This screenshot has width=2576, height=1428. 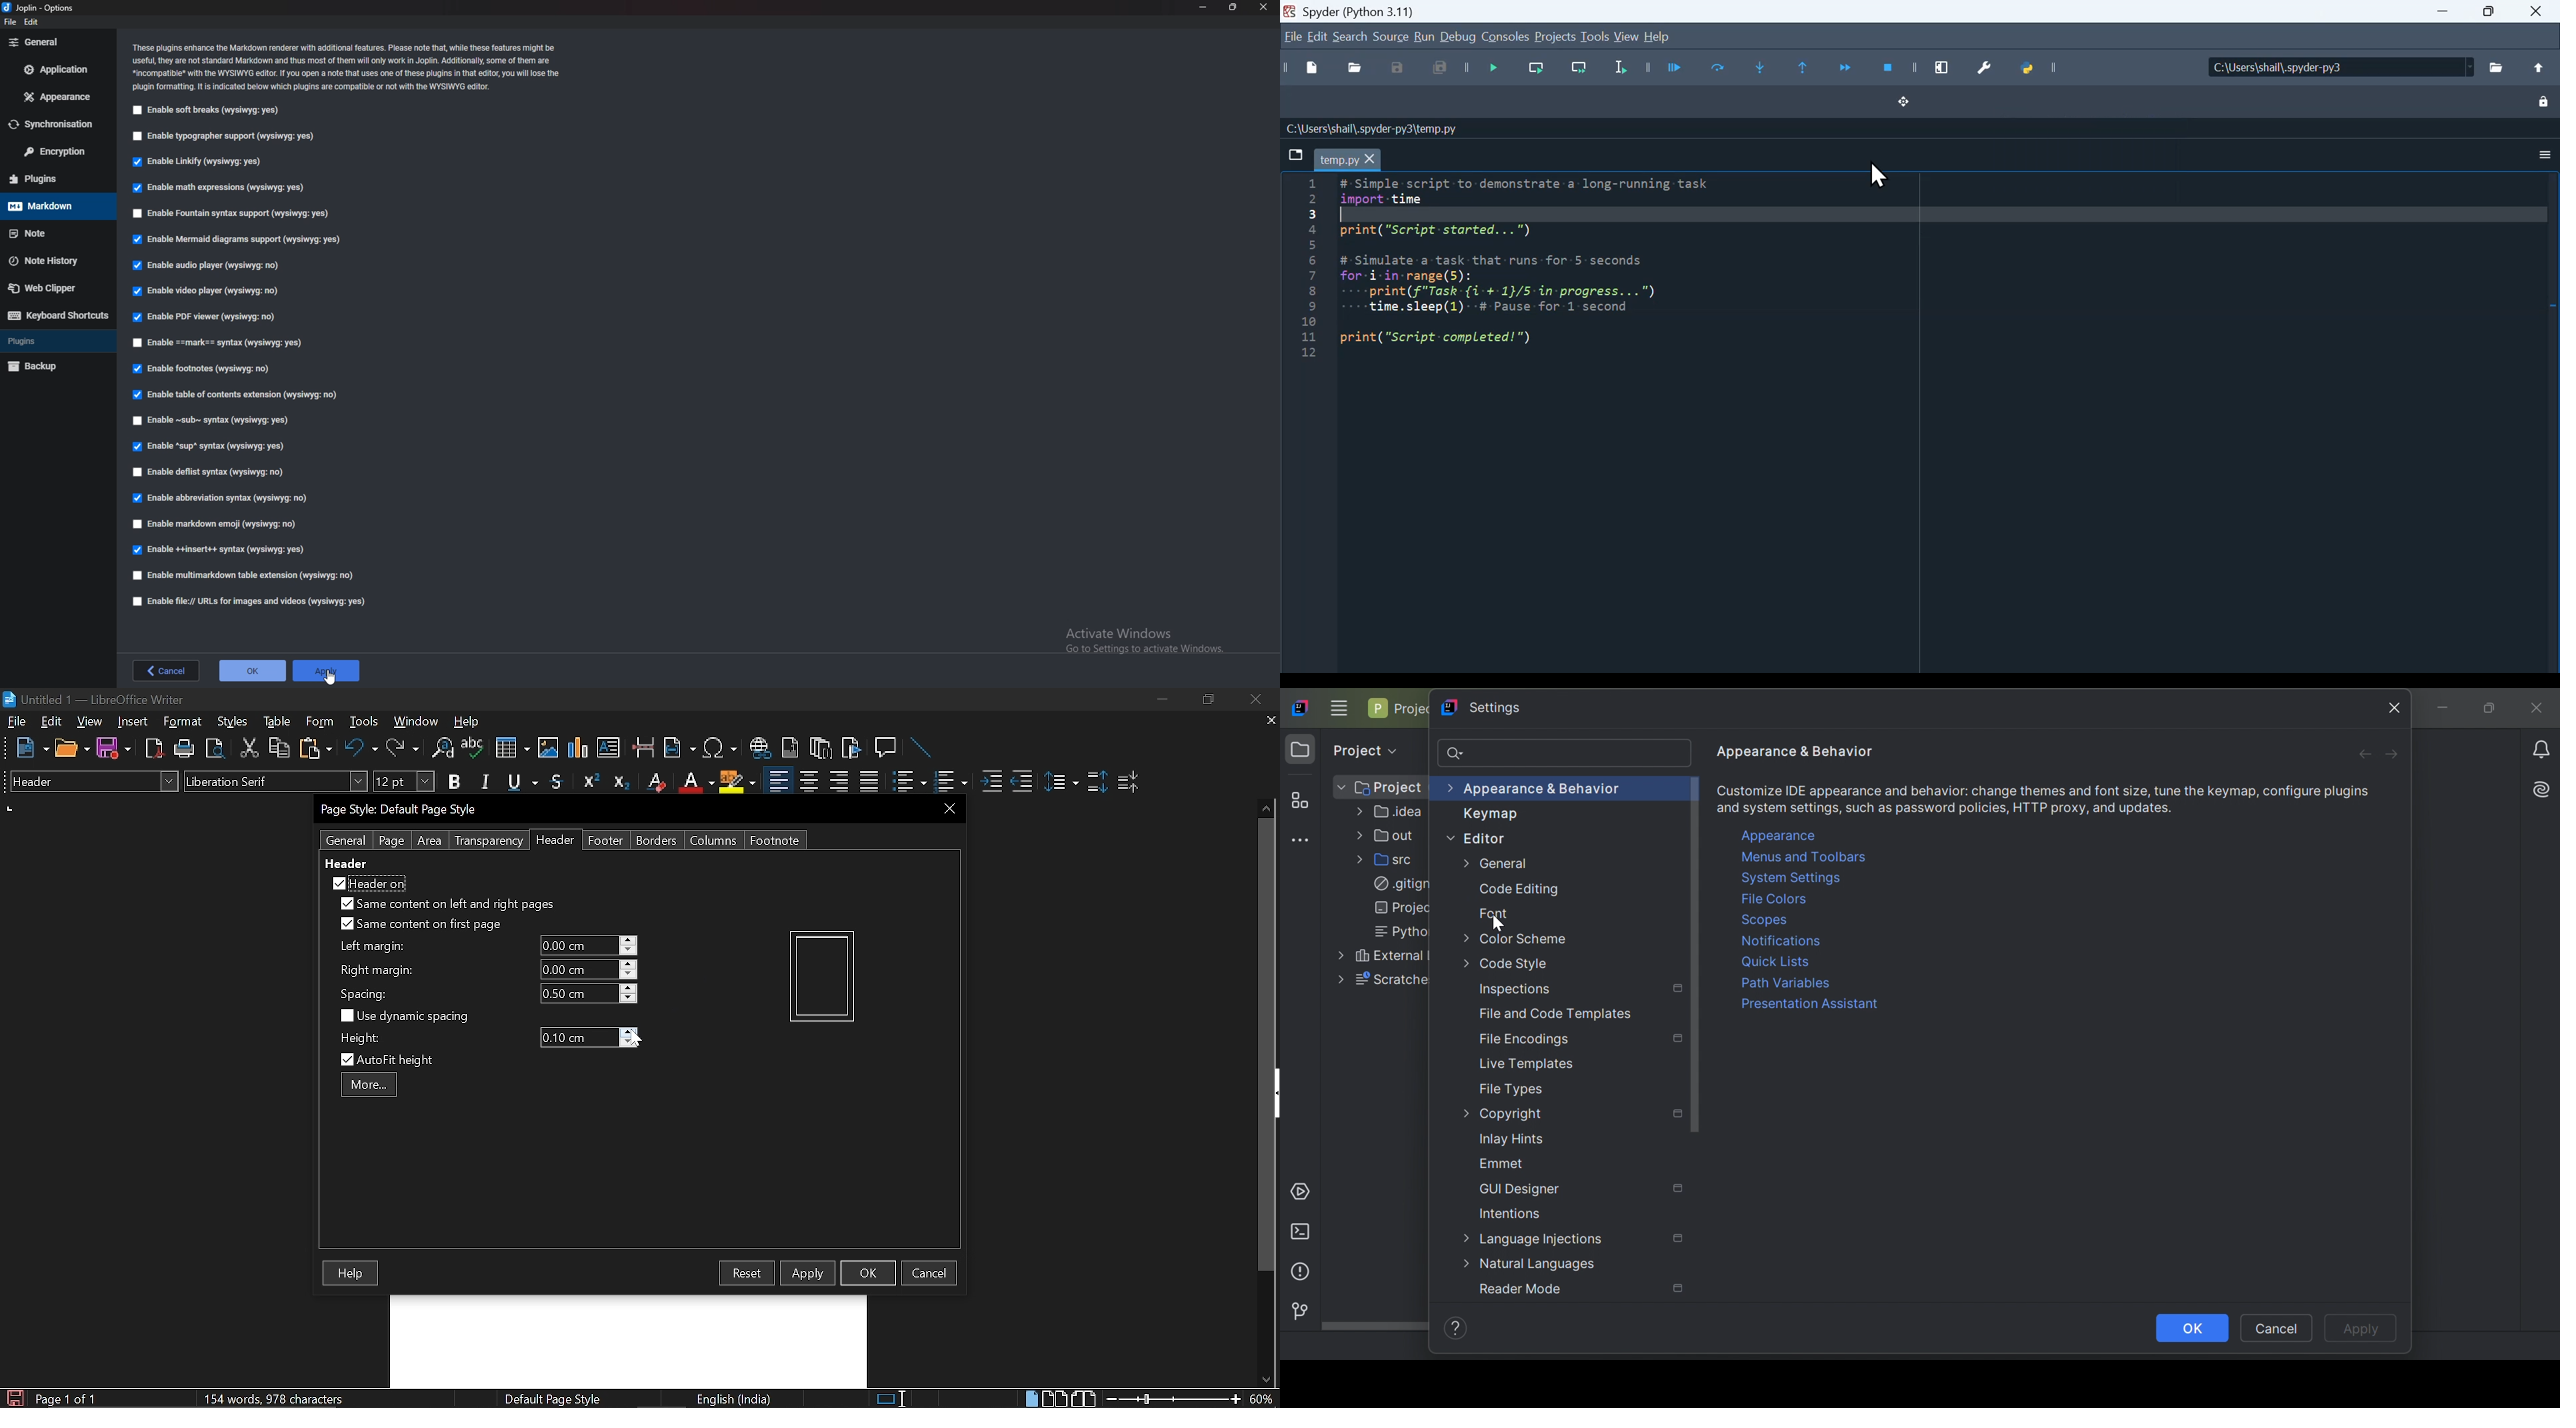 What do you see at coordinates (454, 784) in the screenshot?
I see `Bold` at bounding box center [454, 784].